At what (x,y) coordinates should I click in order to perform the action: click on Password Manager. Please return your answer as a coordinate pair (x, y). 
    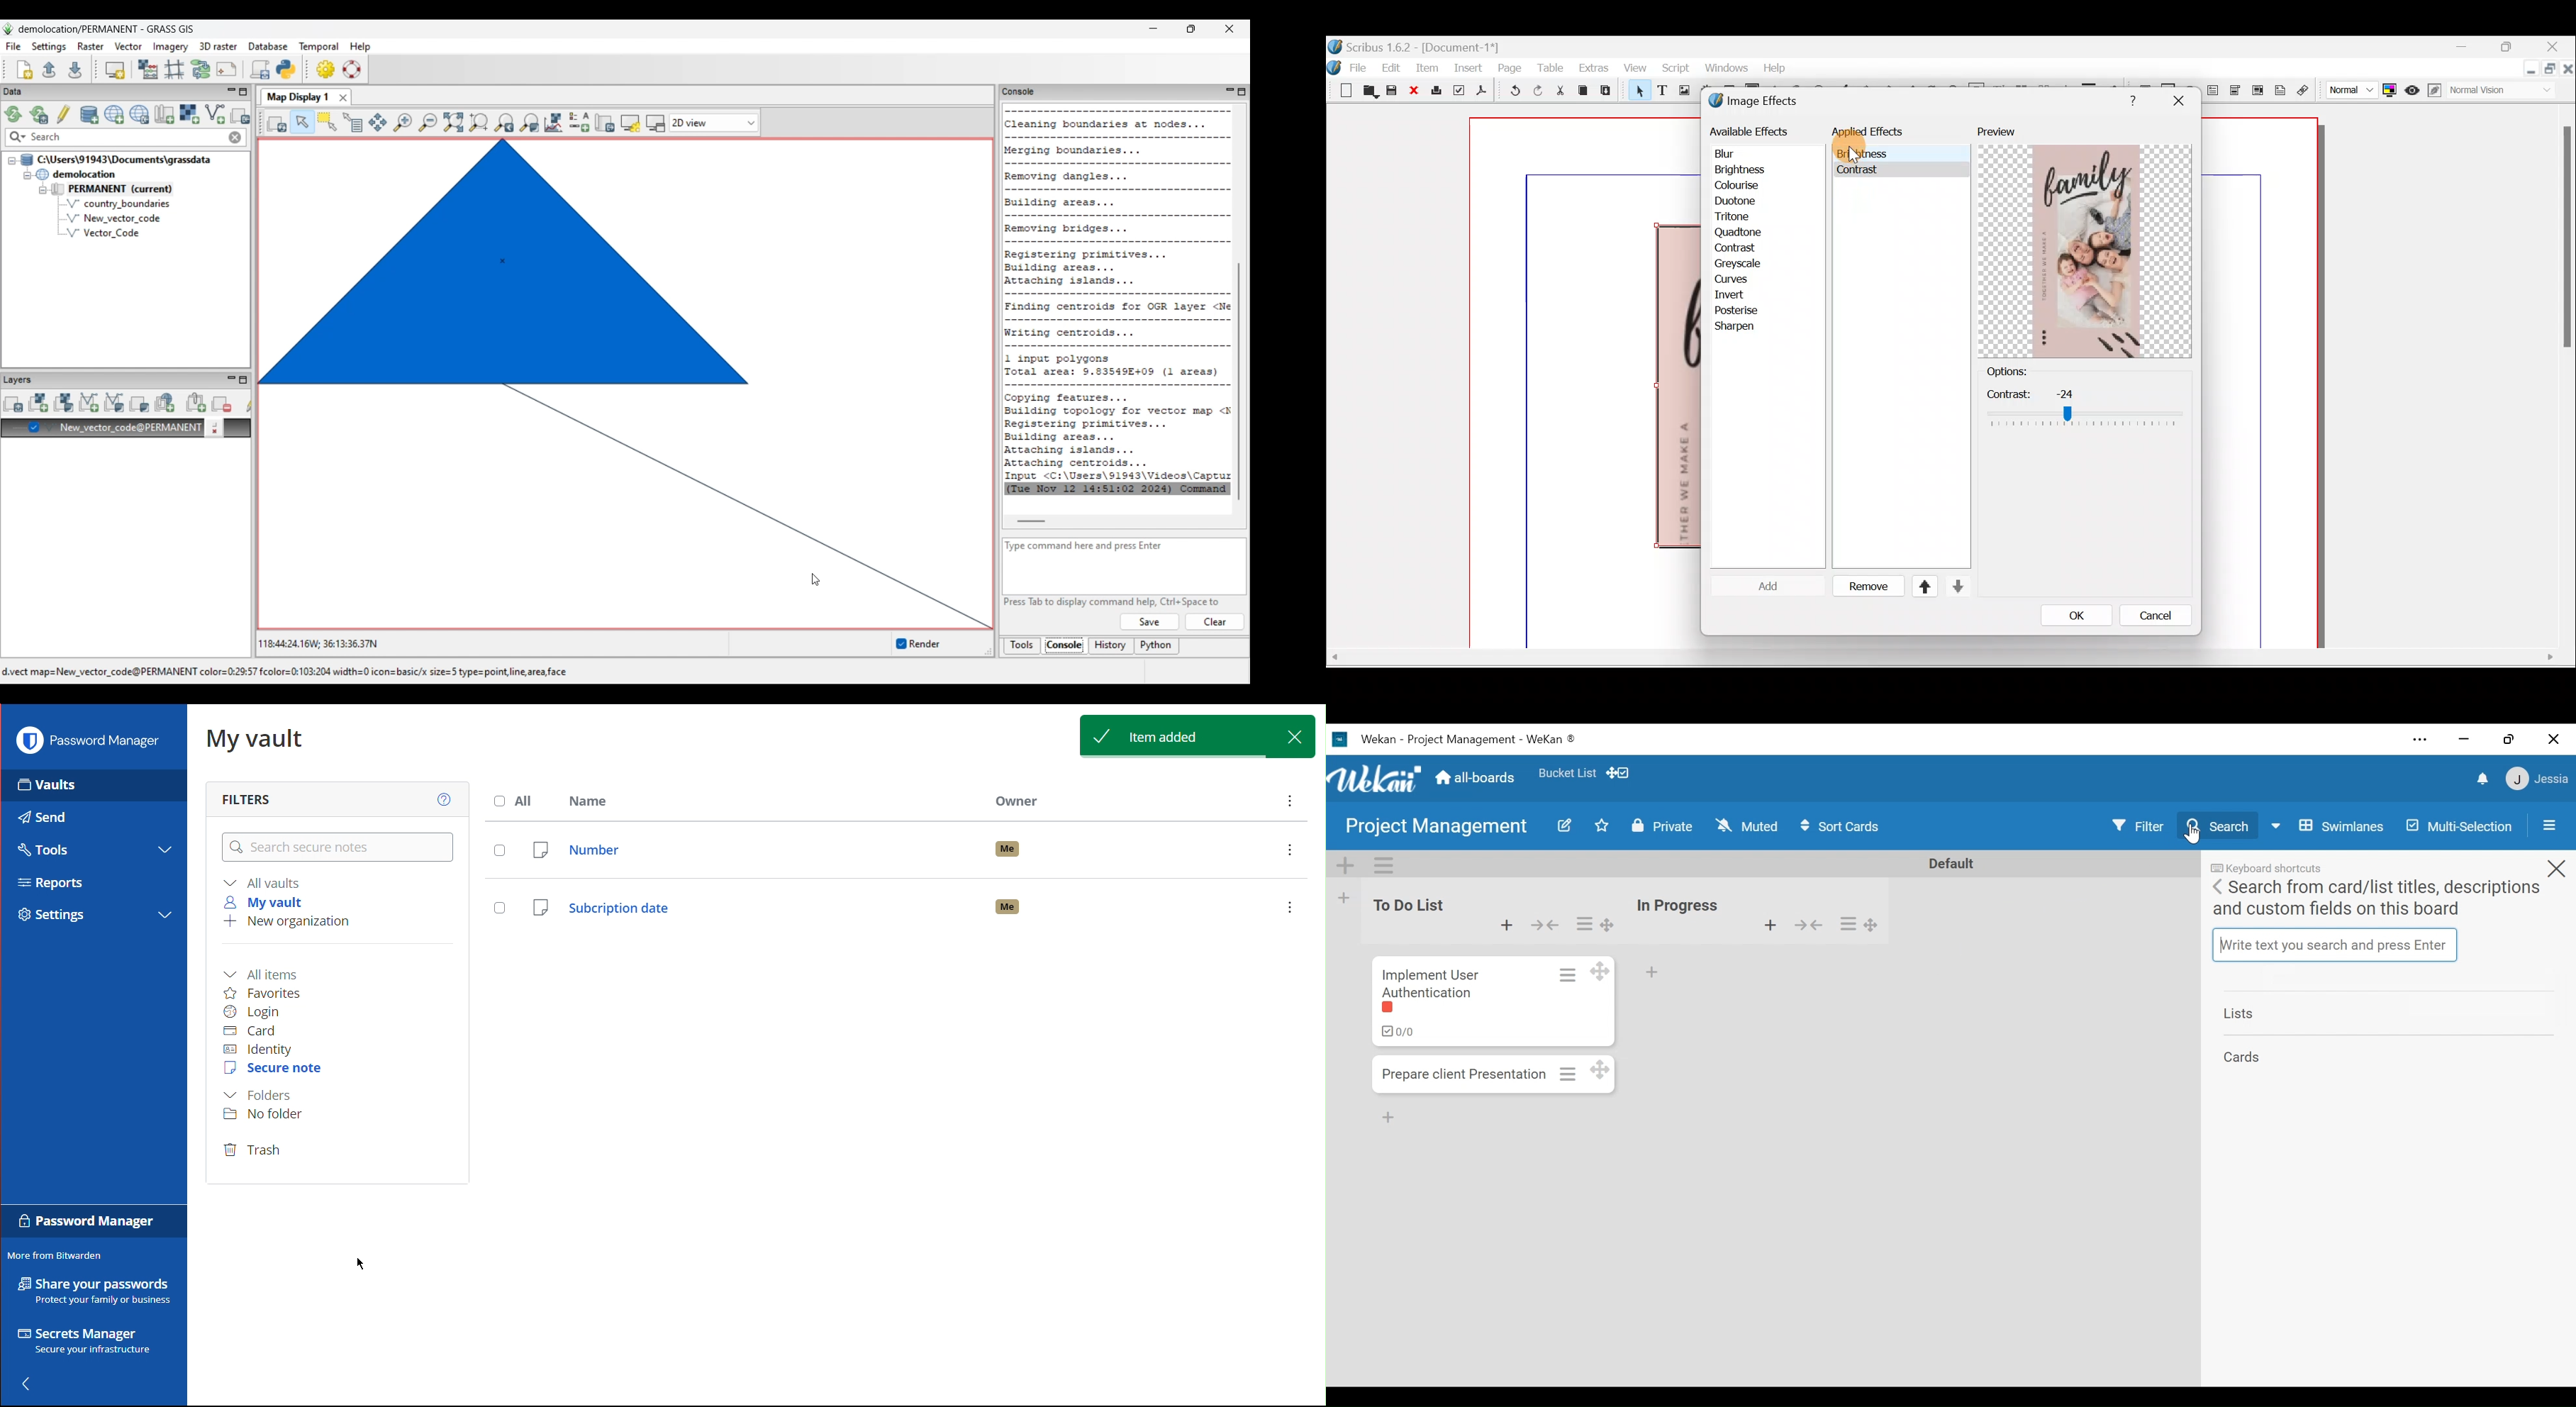
    Looking at the image, I should click on (91, 740).